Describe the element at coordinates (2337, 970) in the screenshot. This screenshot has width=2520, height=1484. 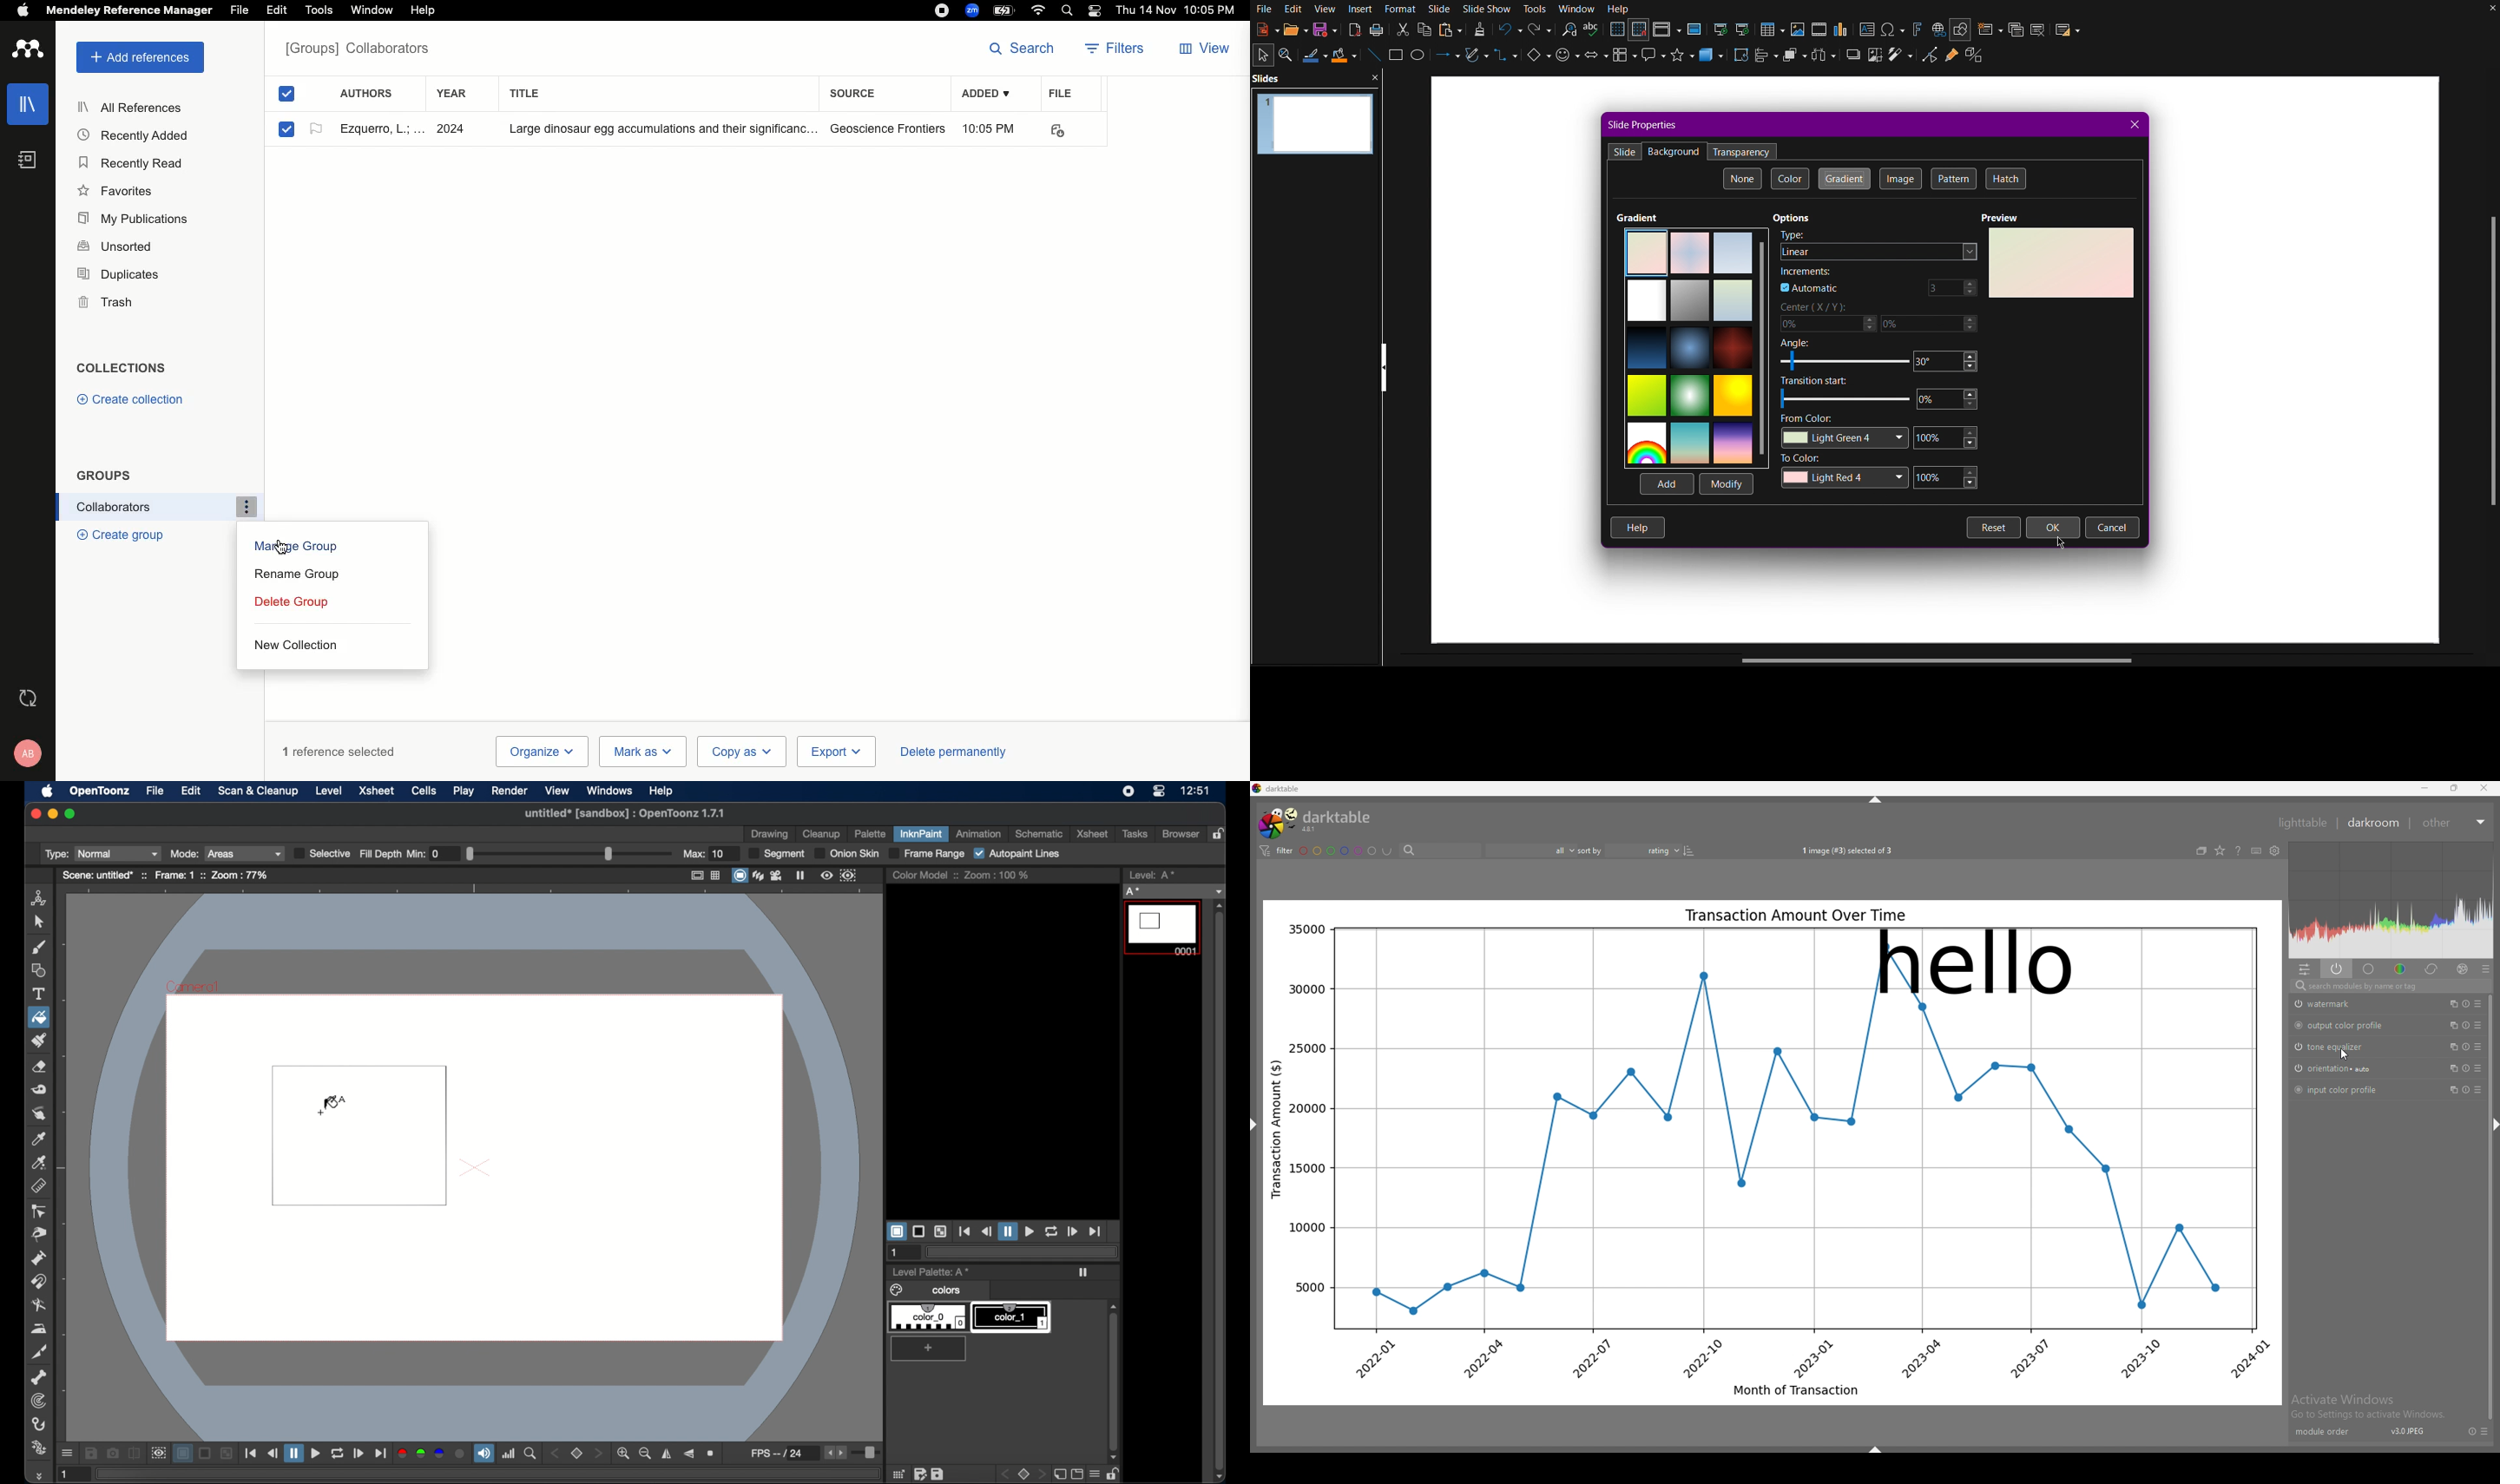
I see `show only active modules` at that location.